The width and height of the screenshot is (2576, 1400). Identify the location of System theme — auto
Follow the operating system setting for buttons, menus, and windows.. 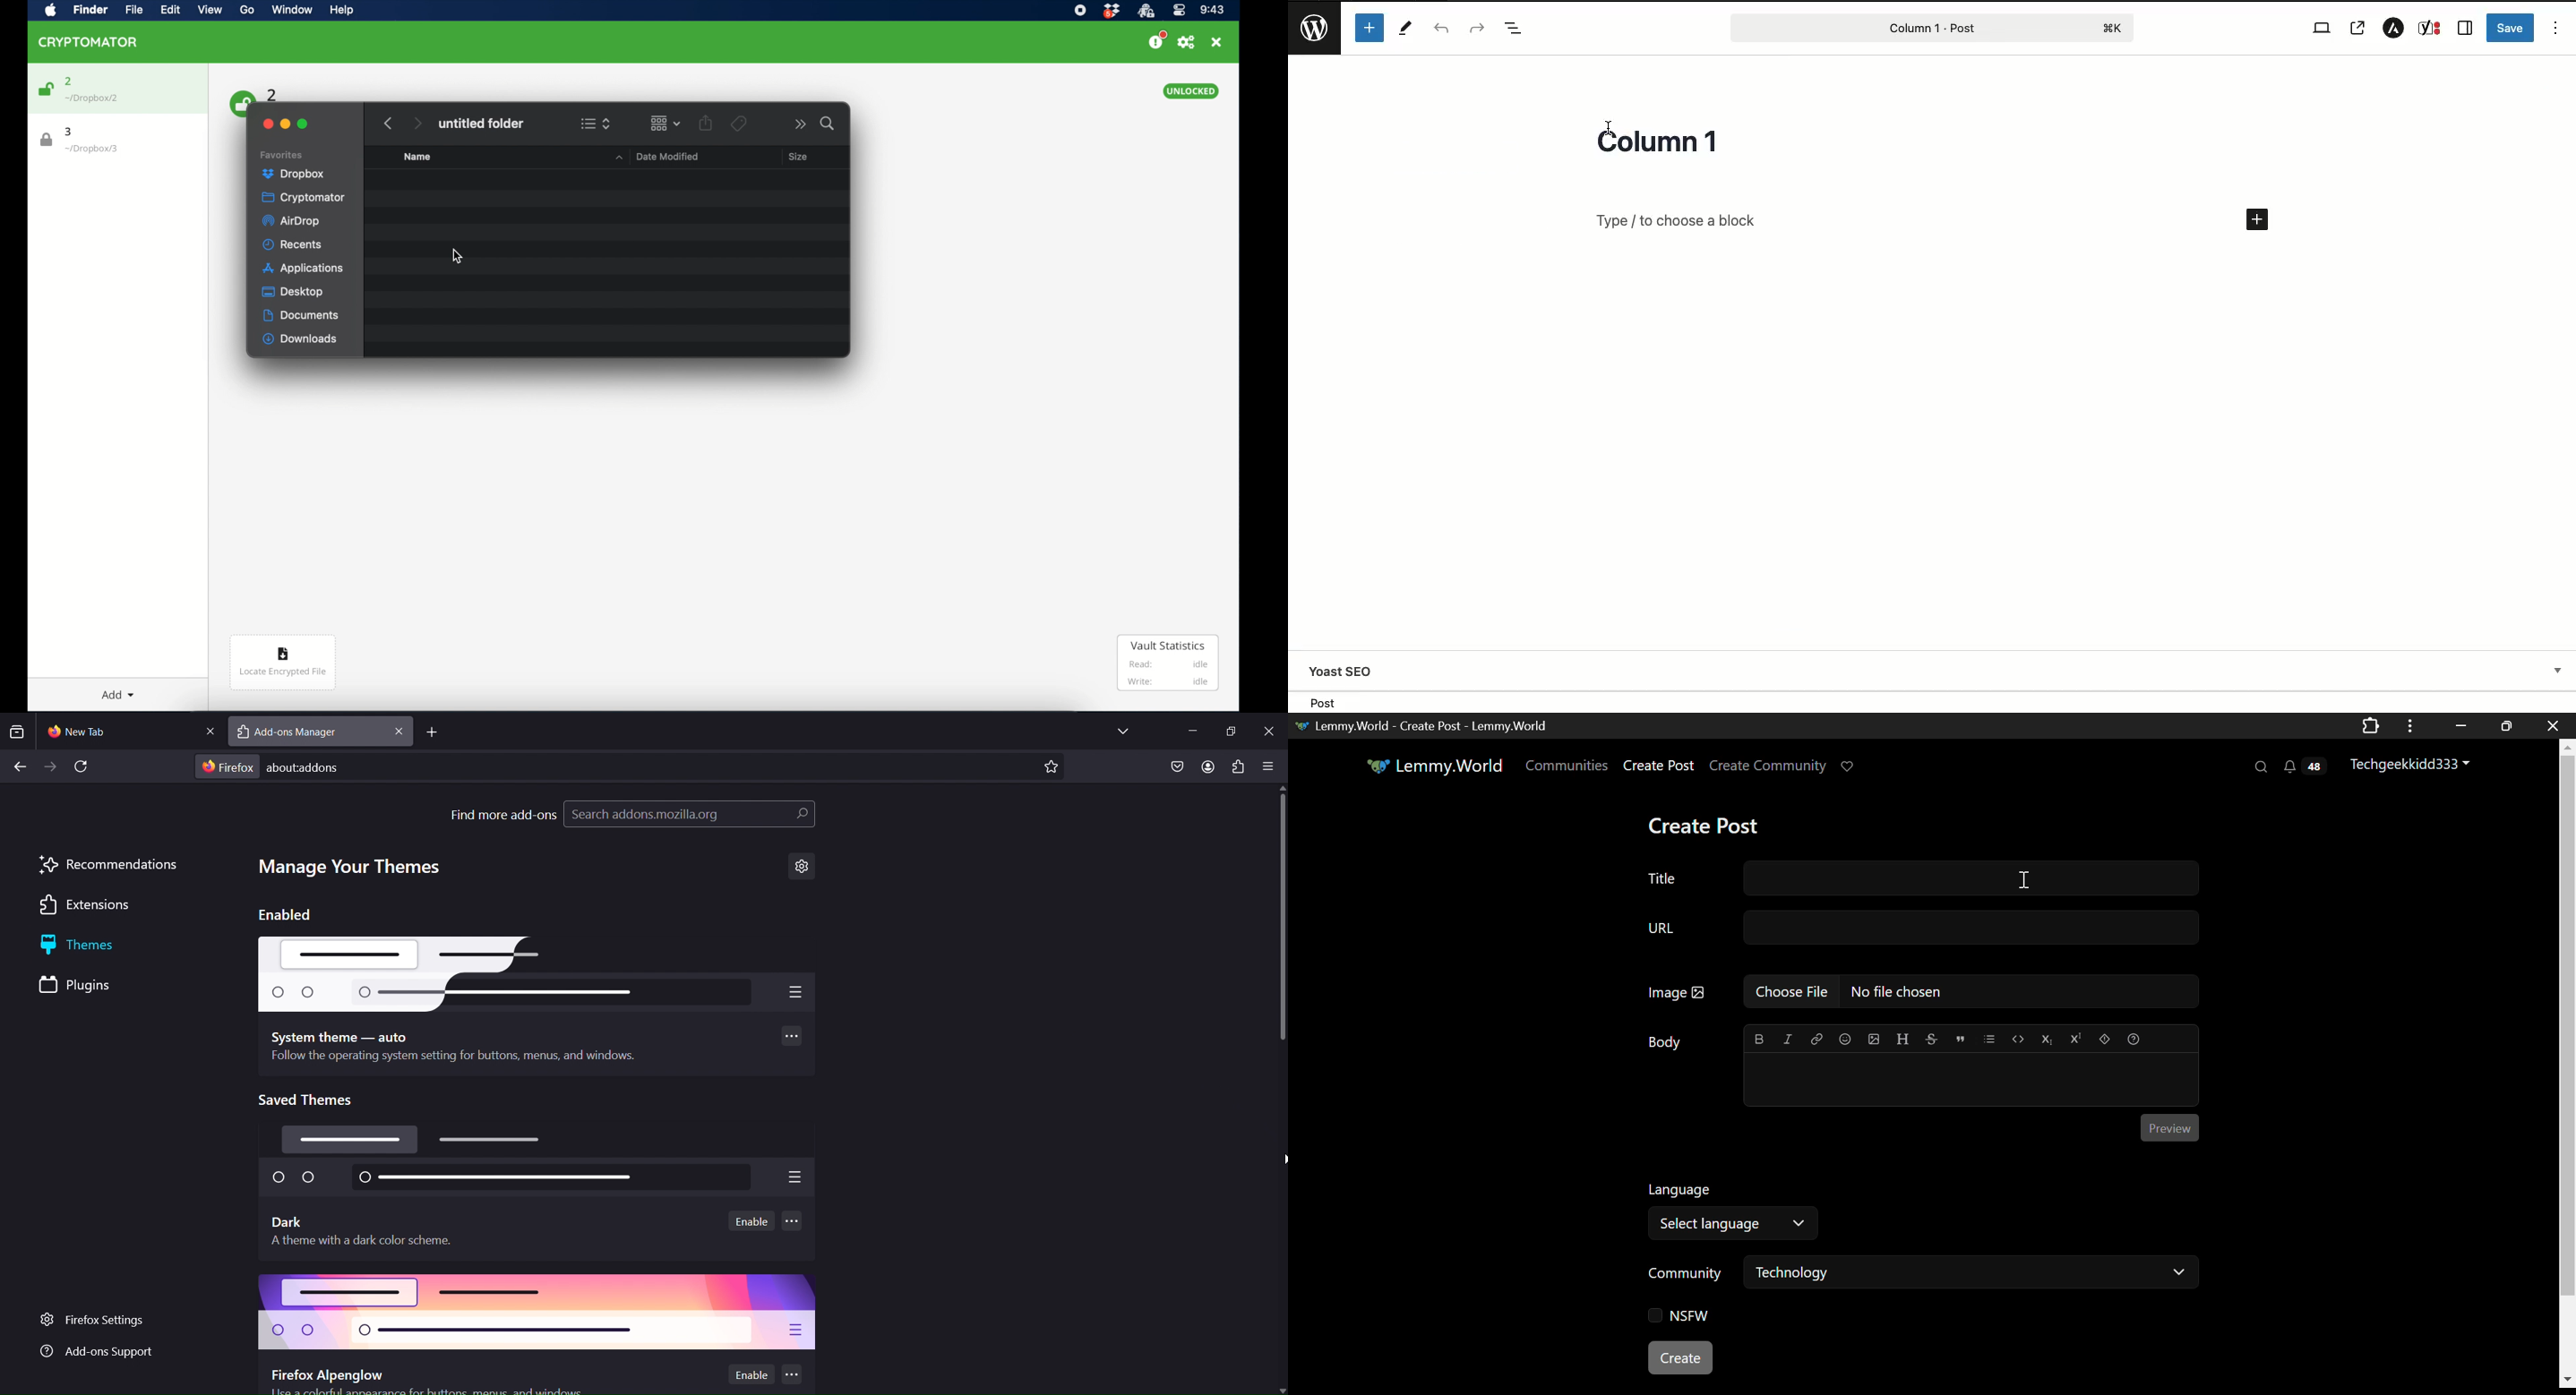
(456, 1048).